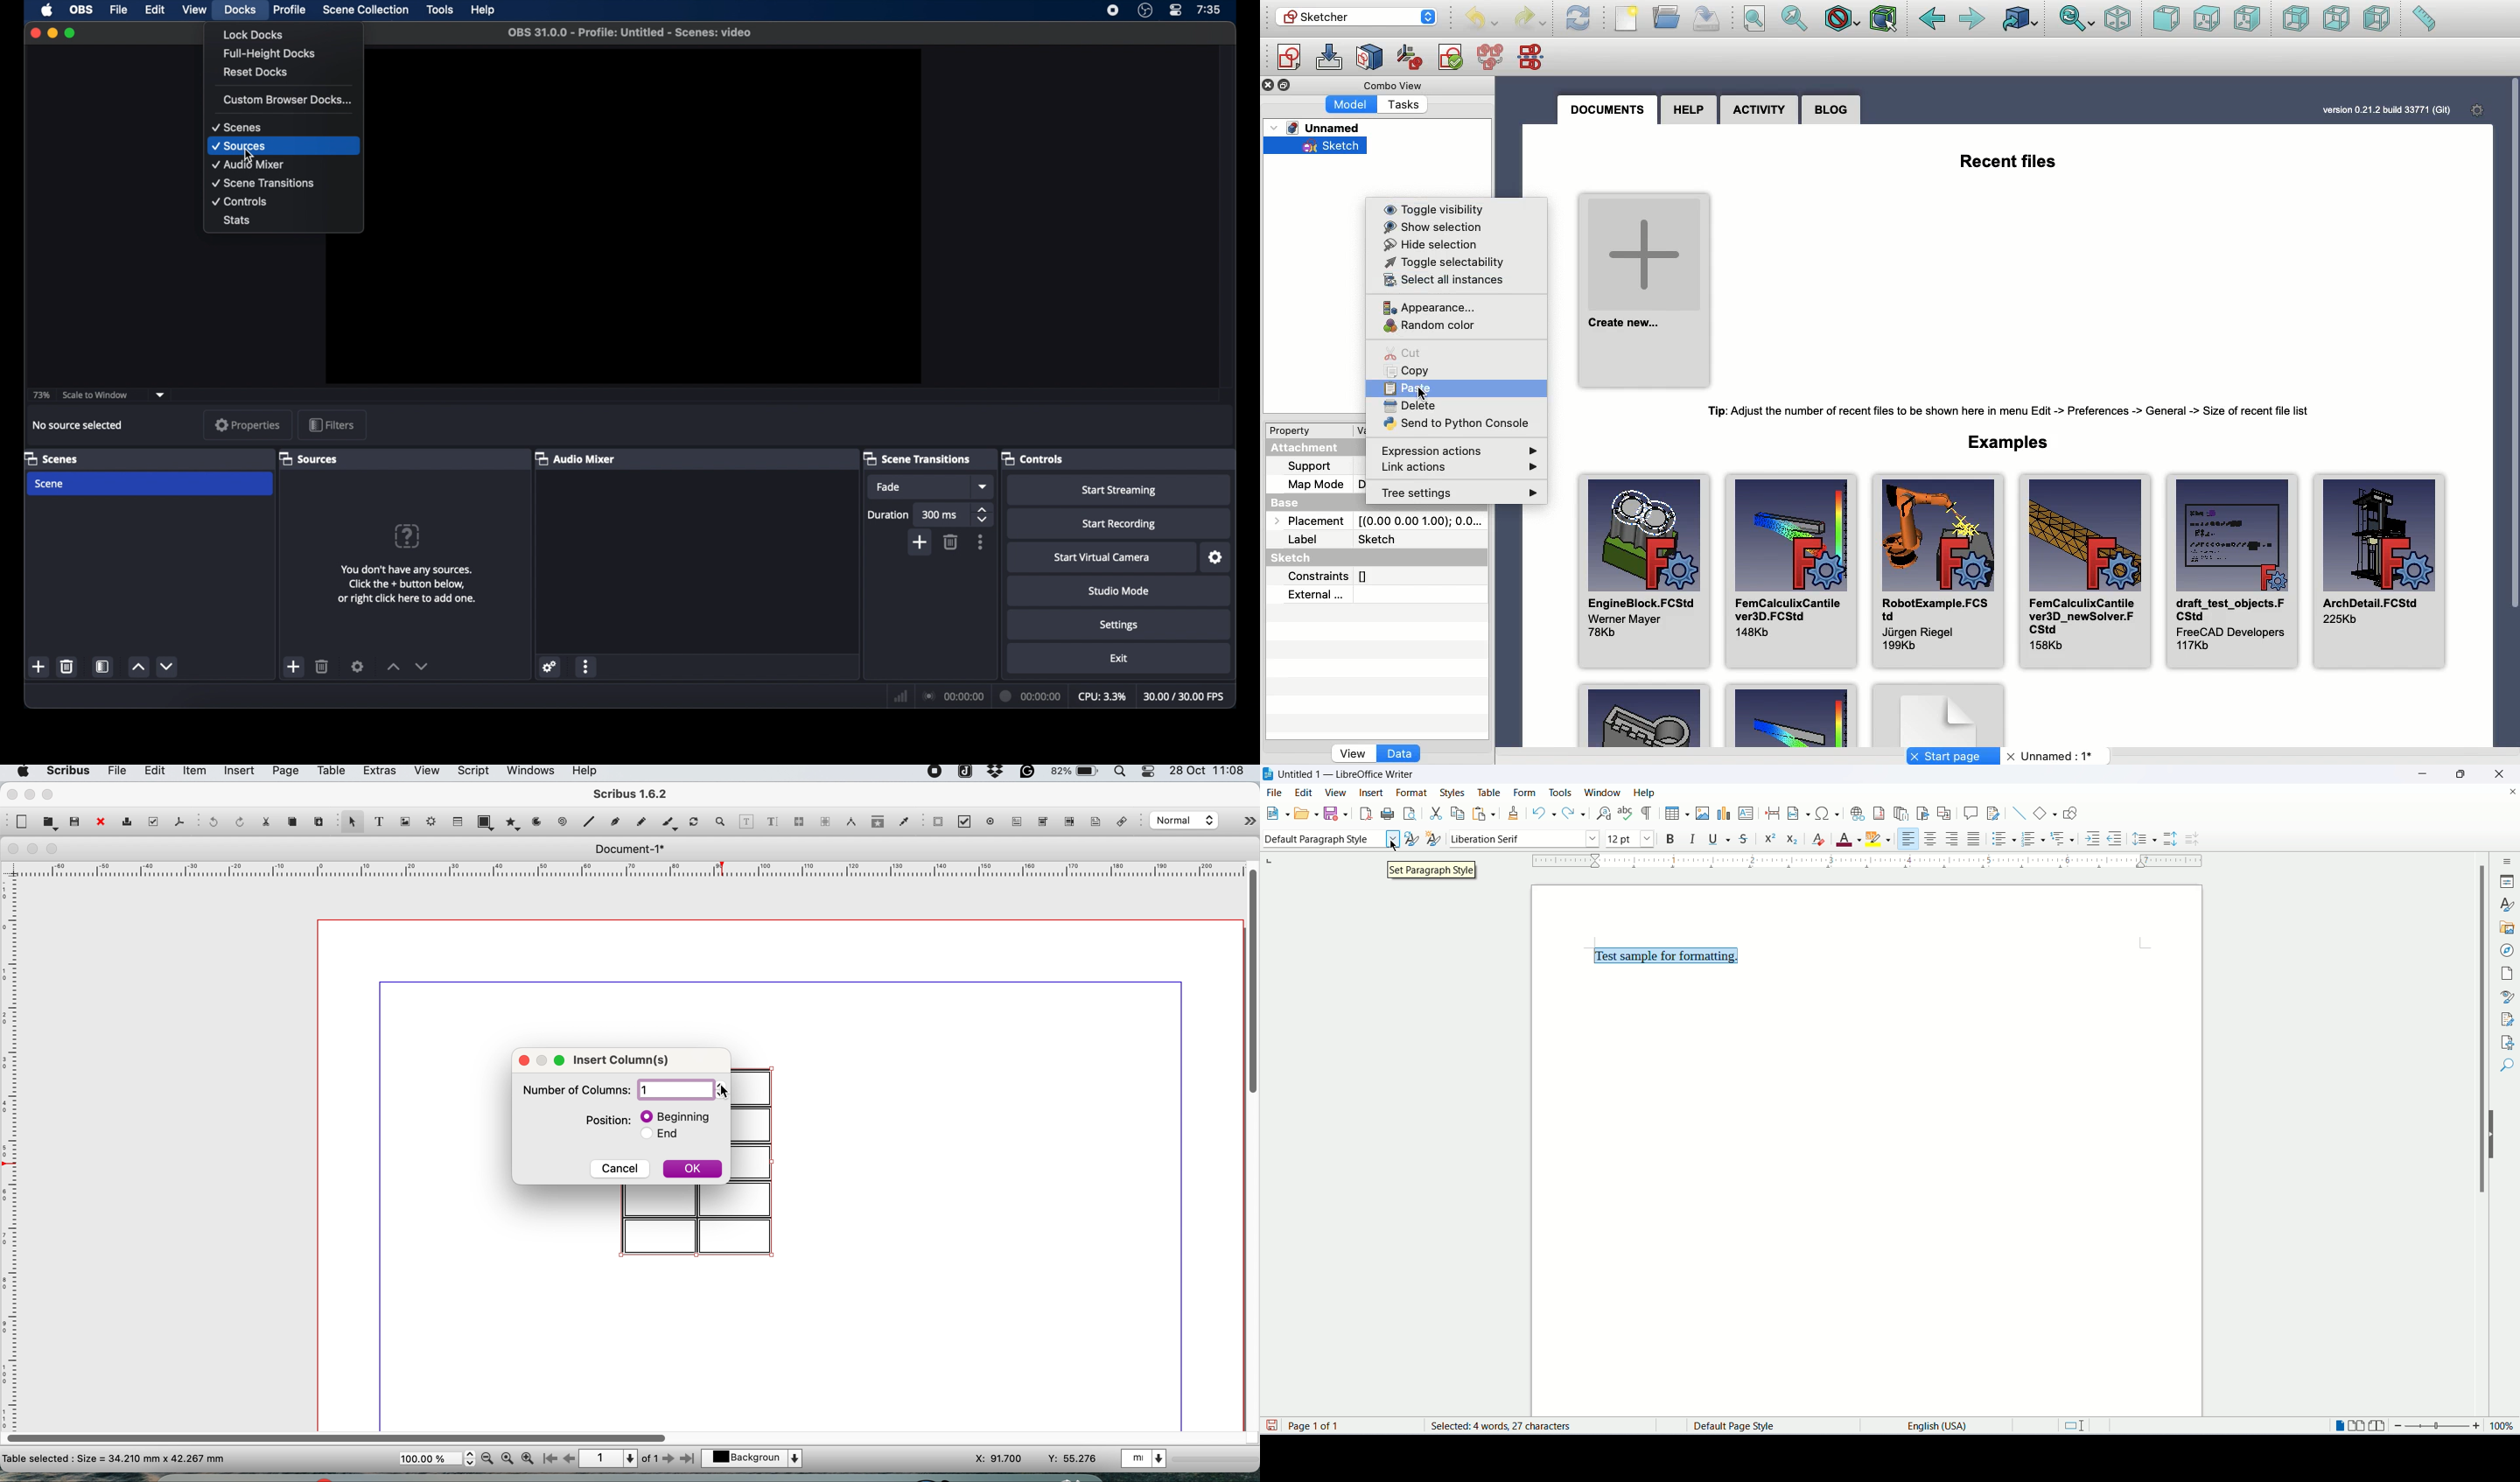 The image size is (2520, 1484). I want to click on scene filters, so click(103, 667).